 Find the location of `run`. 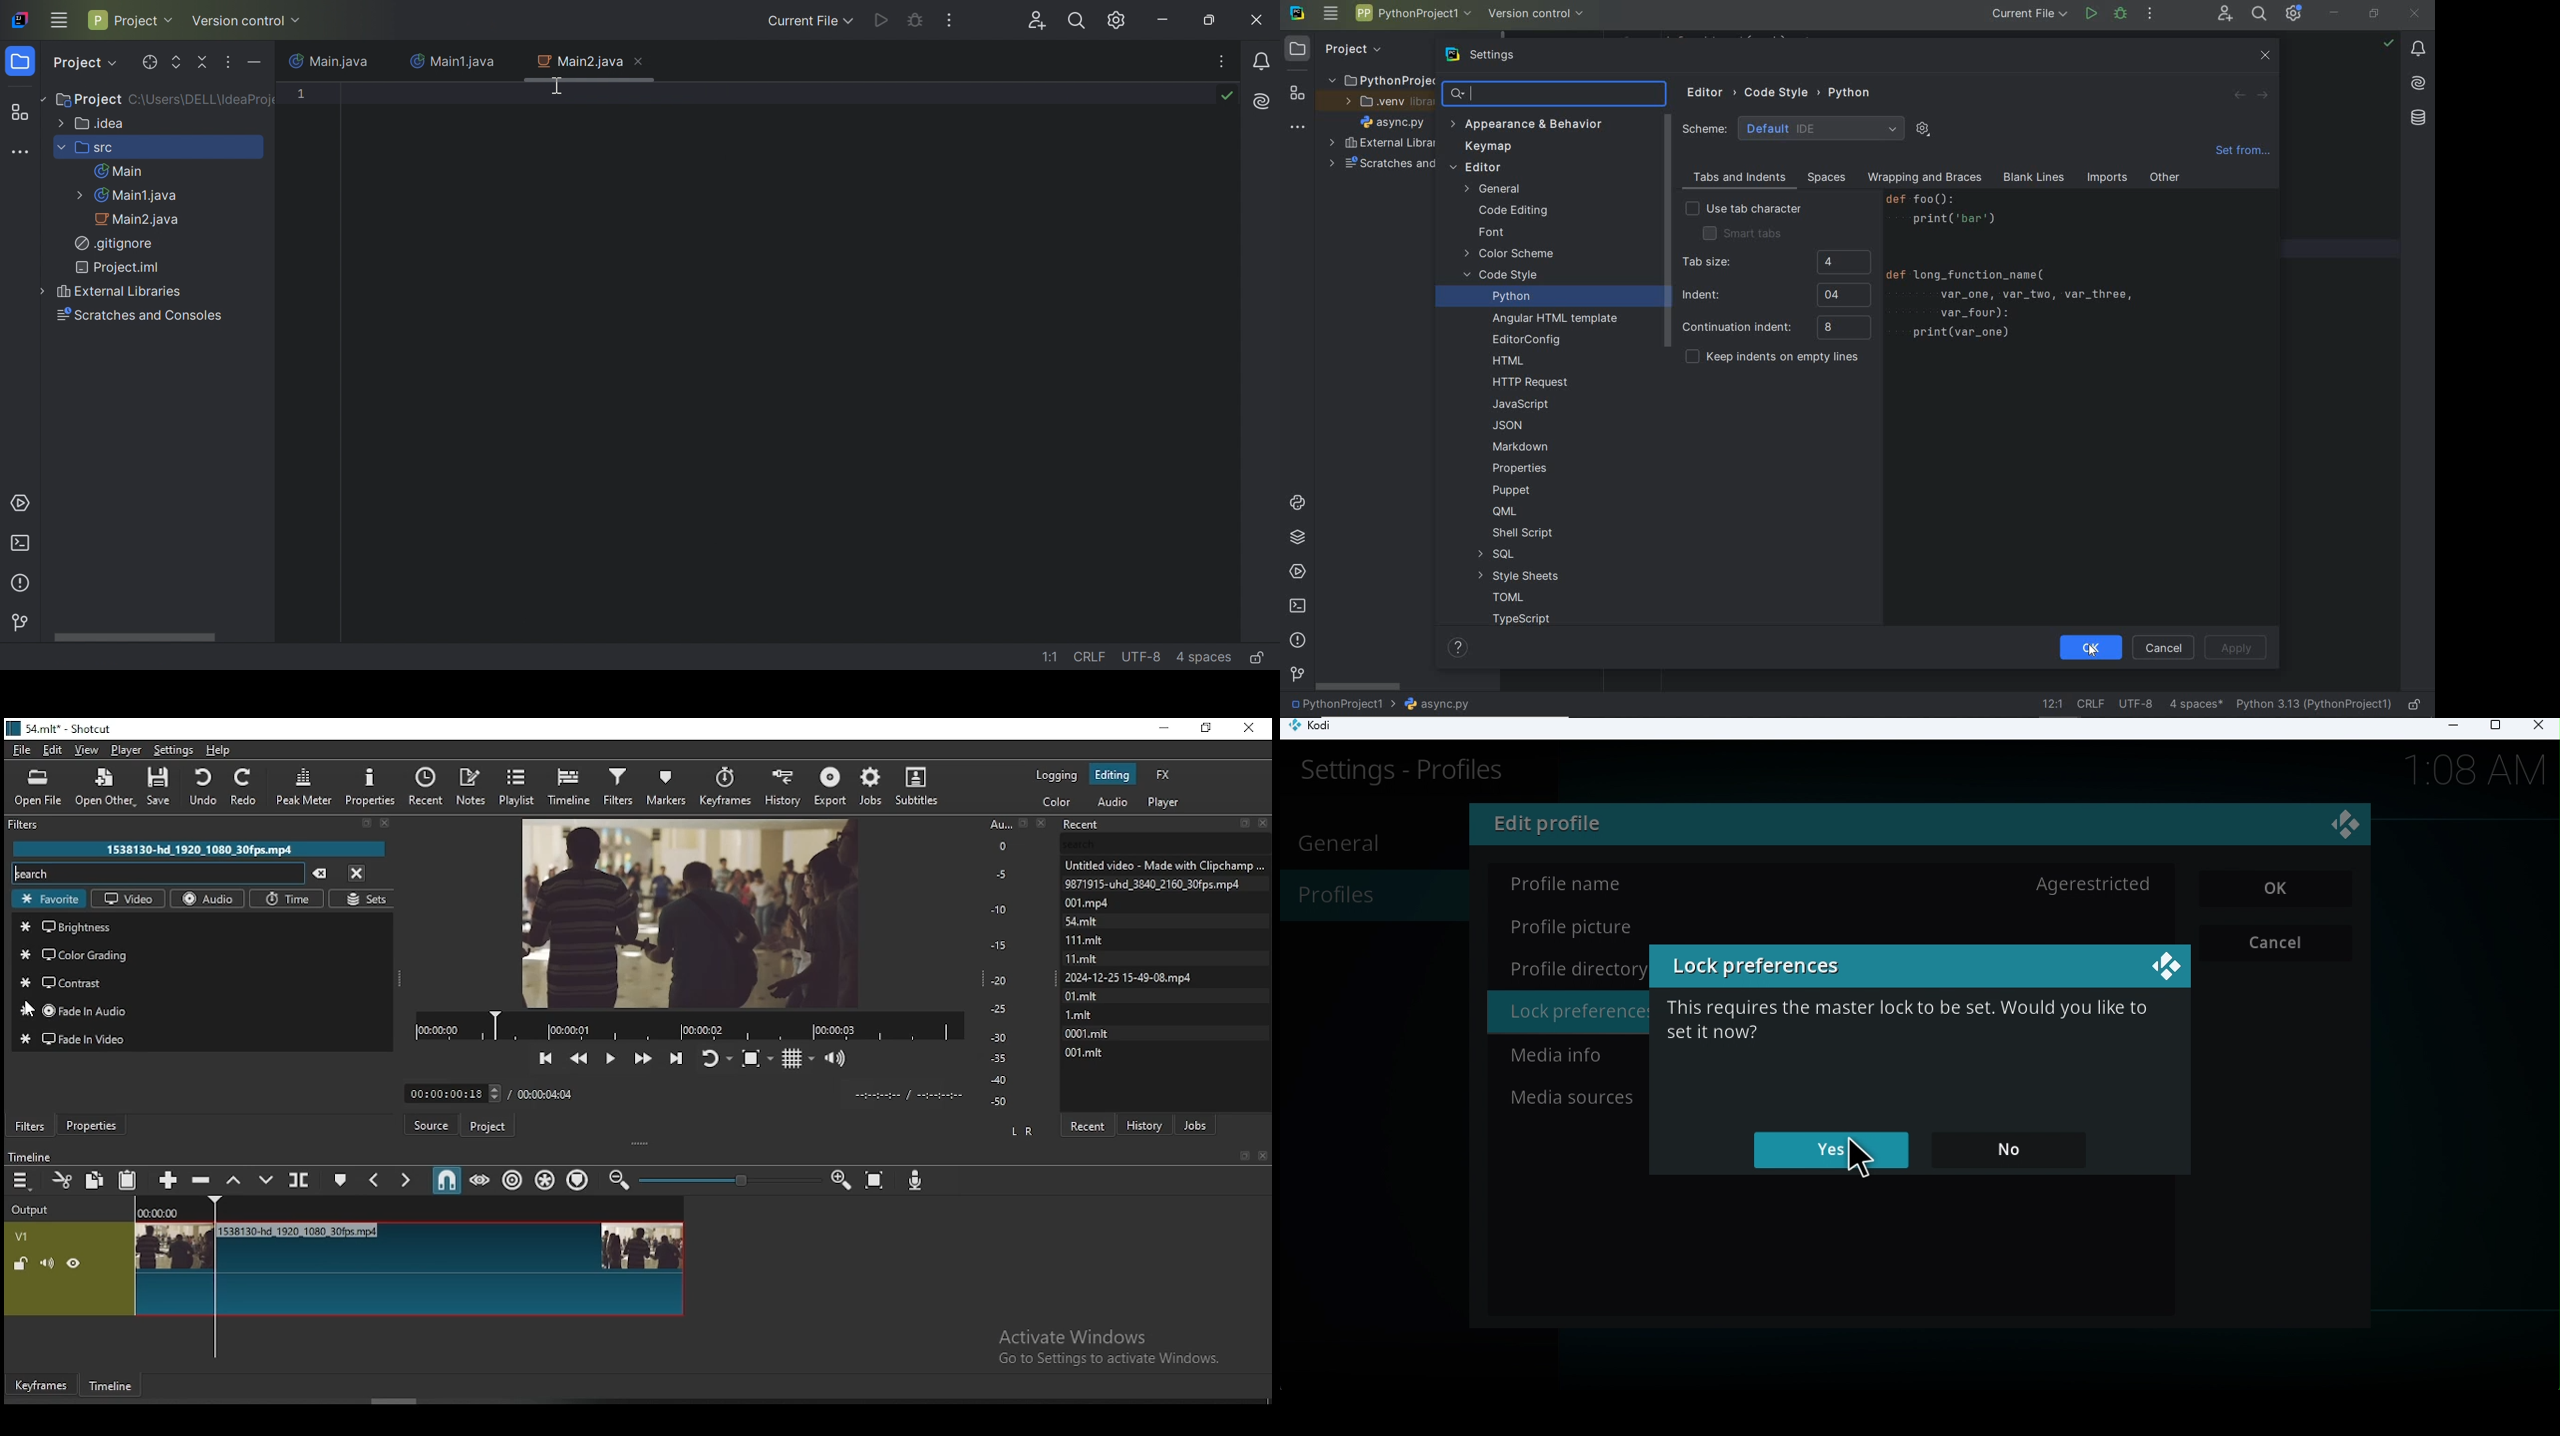

run is located at coordinates (2091, 15).